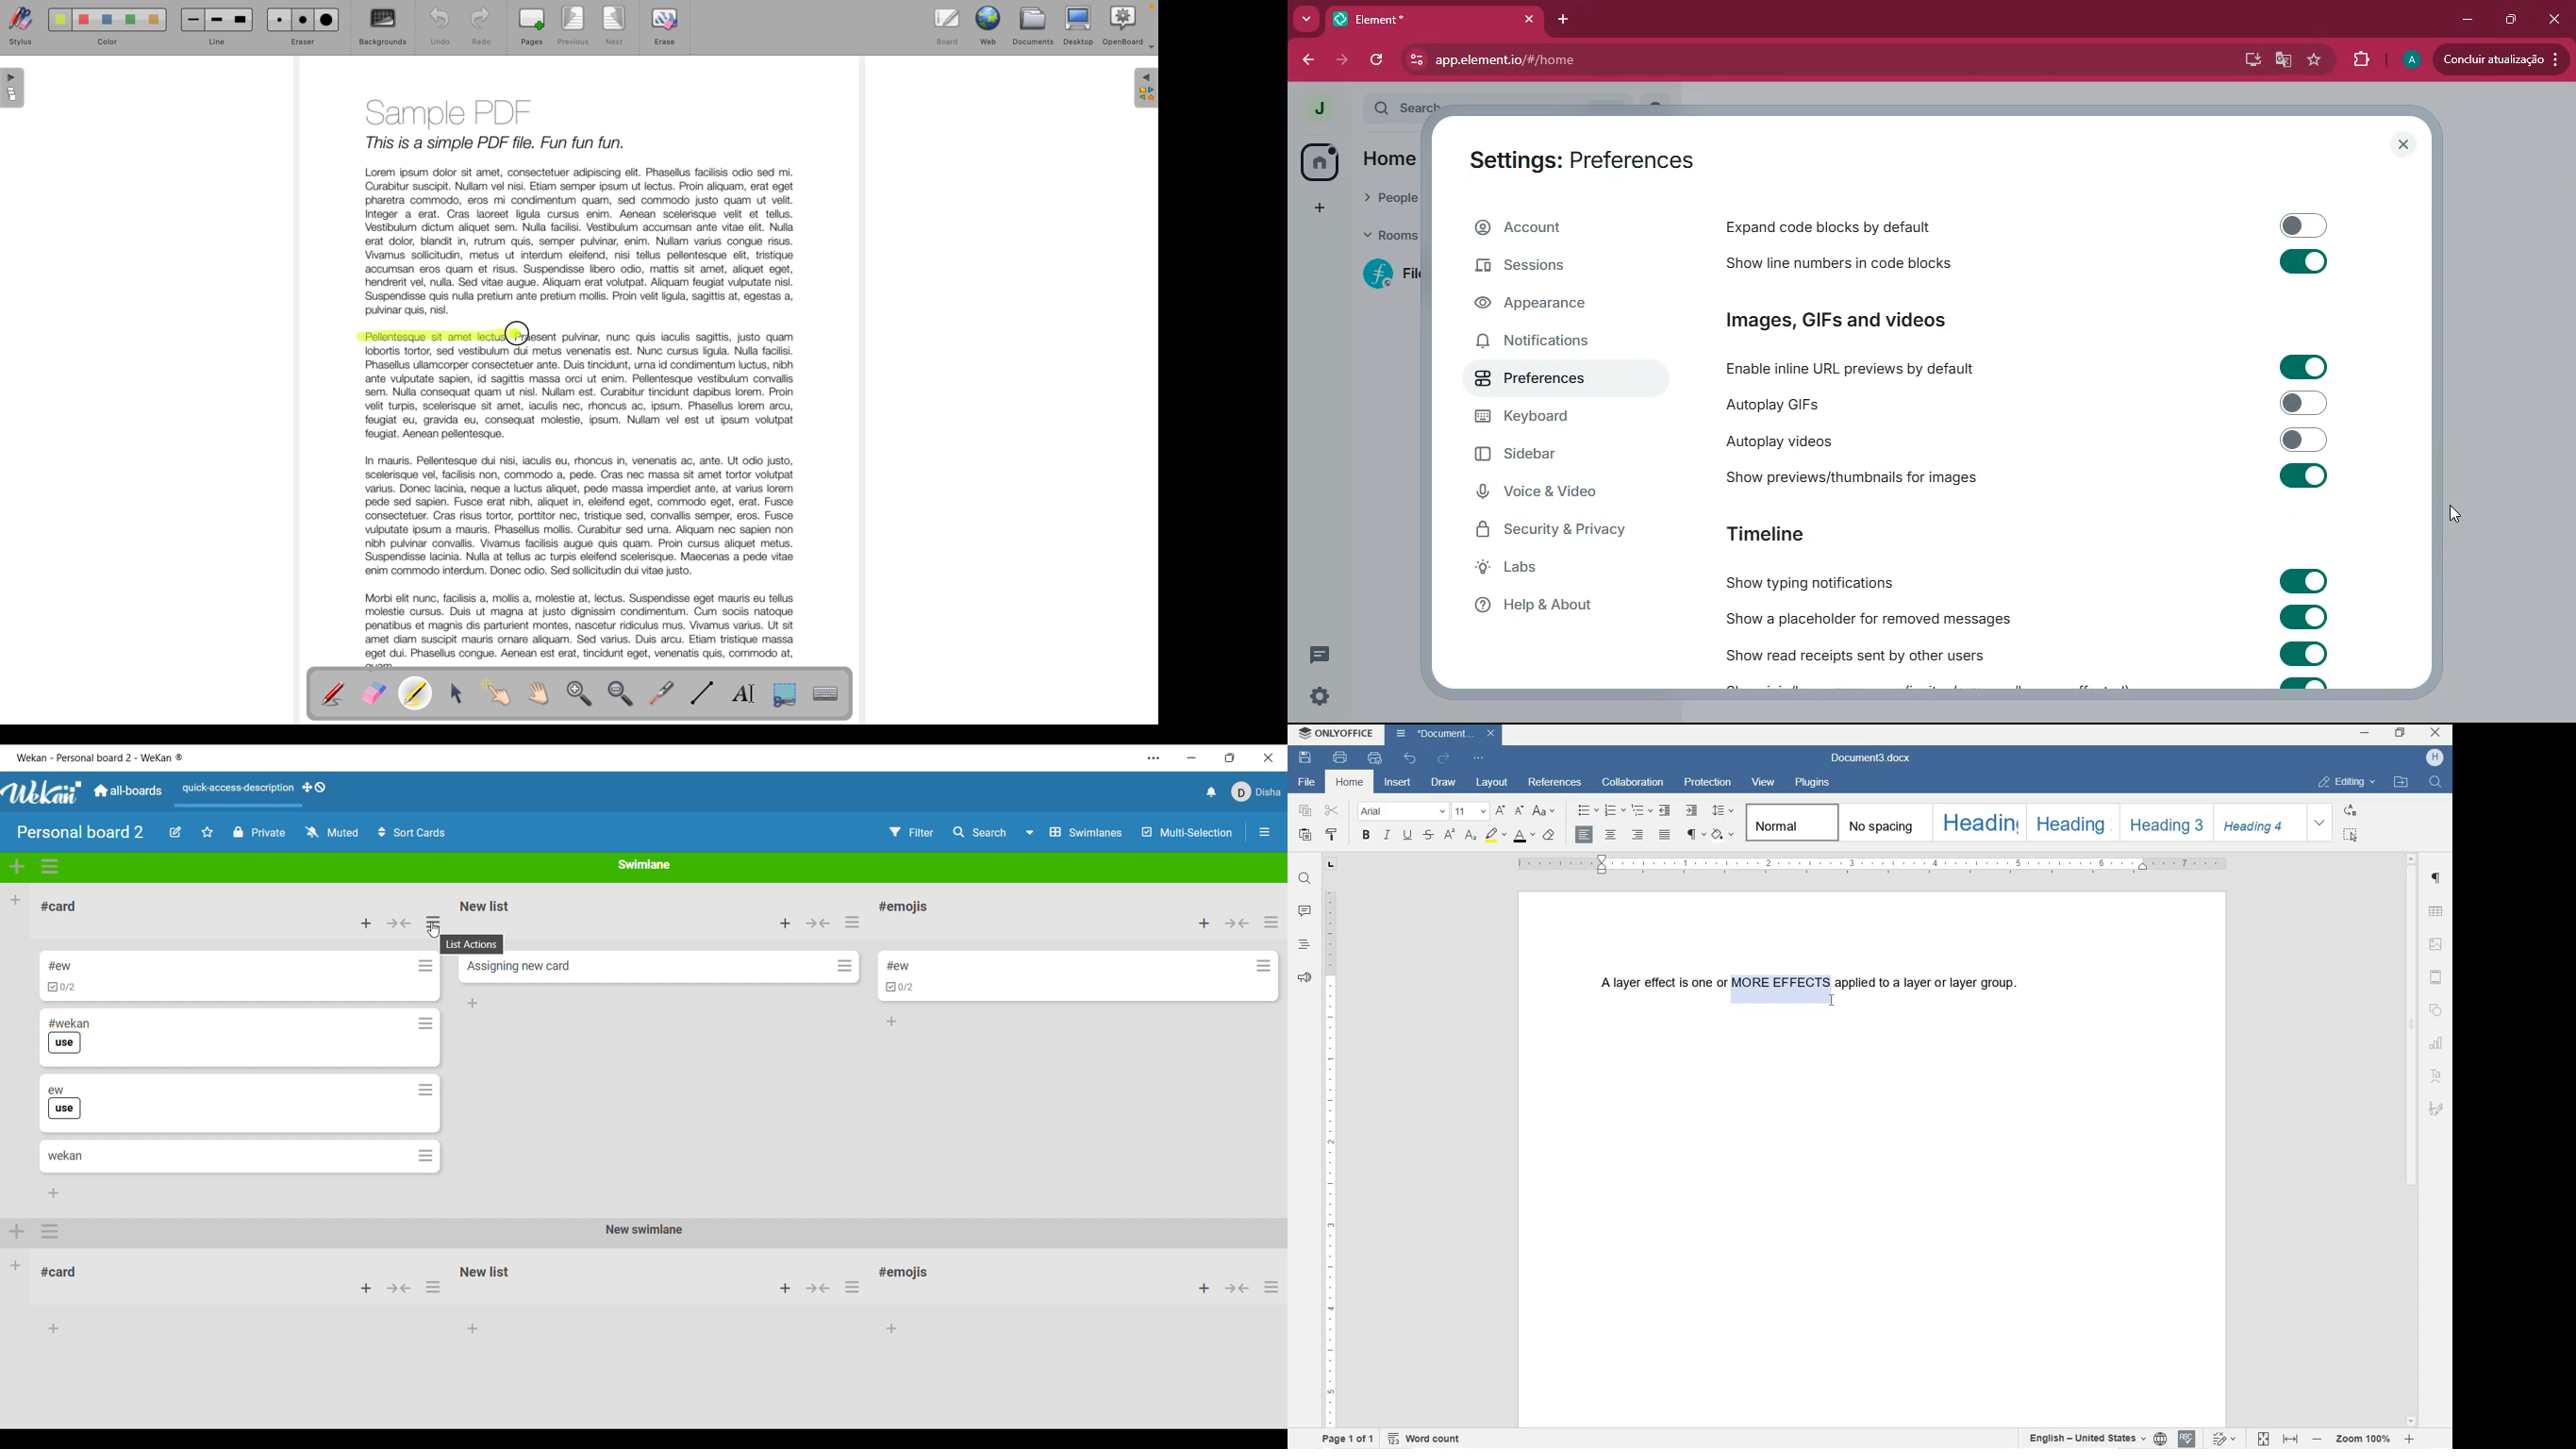 The height and width of the screenshot is (1456, 2576). What do you see at coordinates (1551, 836) in the screenshot?
I see `CLEAR STYLE` at bounding box center [1551, 836].